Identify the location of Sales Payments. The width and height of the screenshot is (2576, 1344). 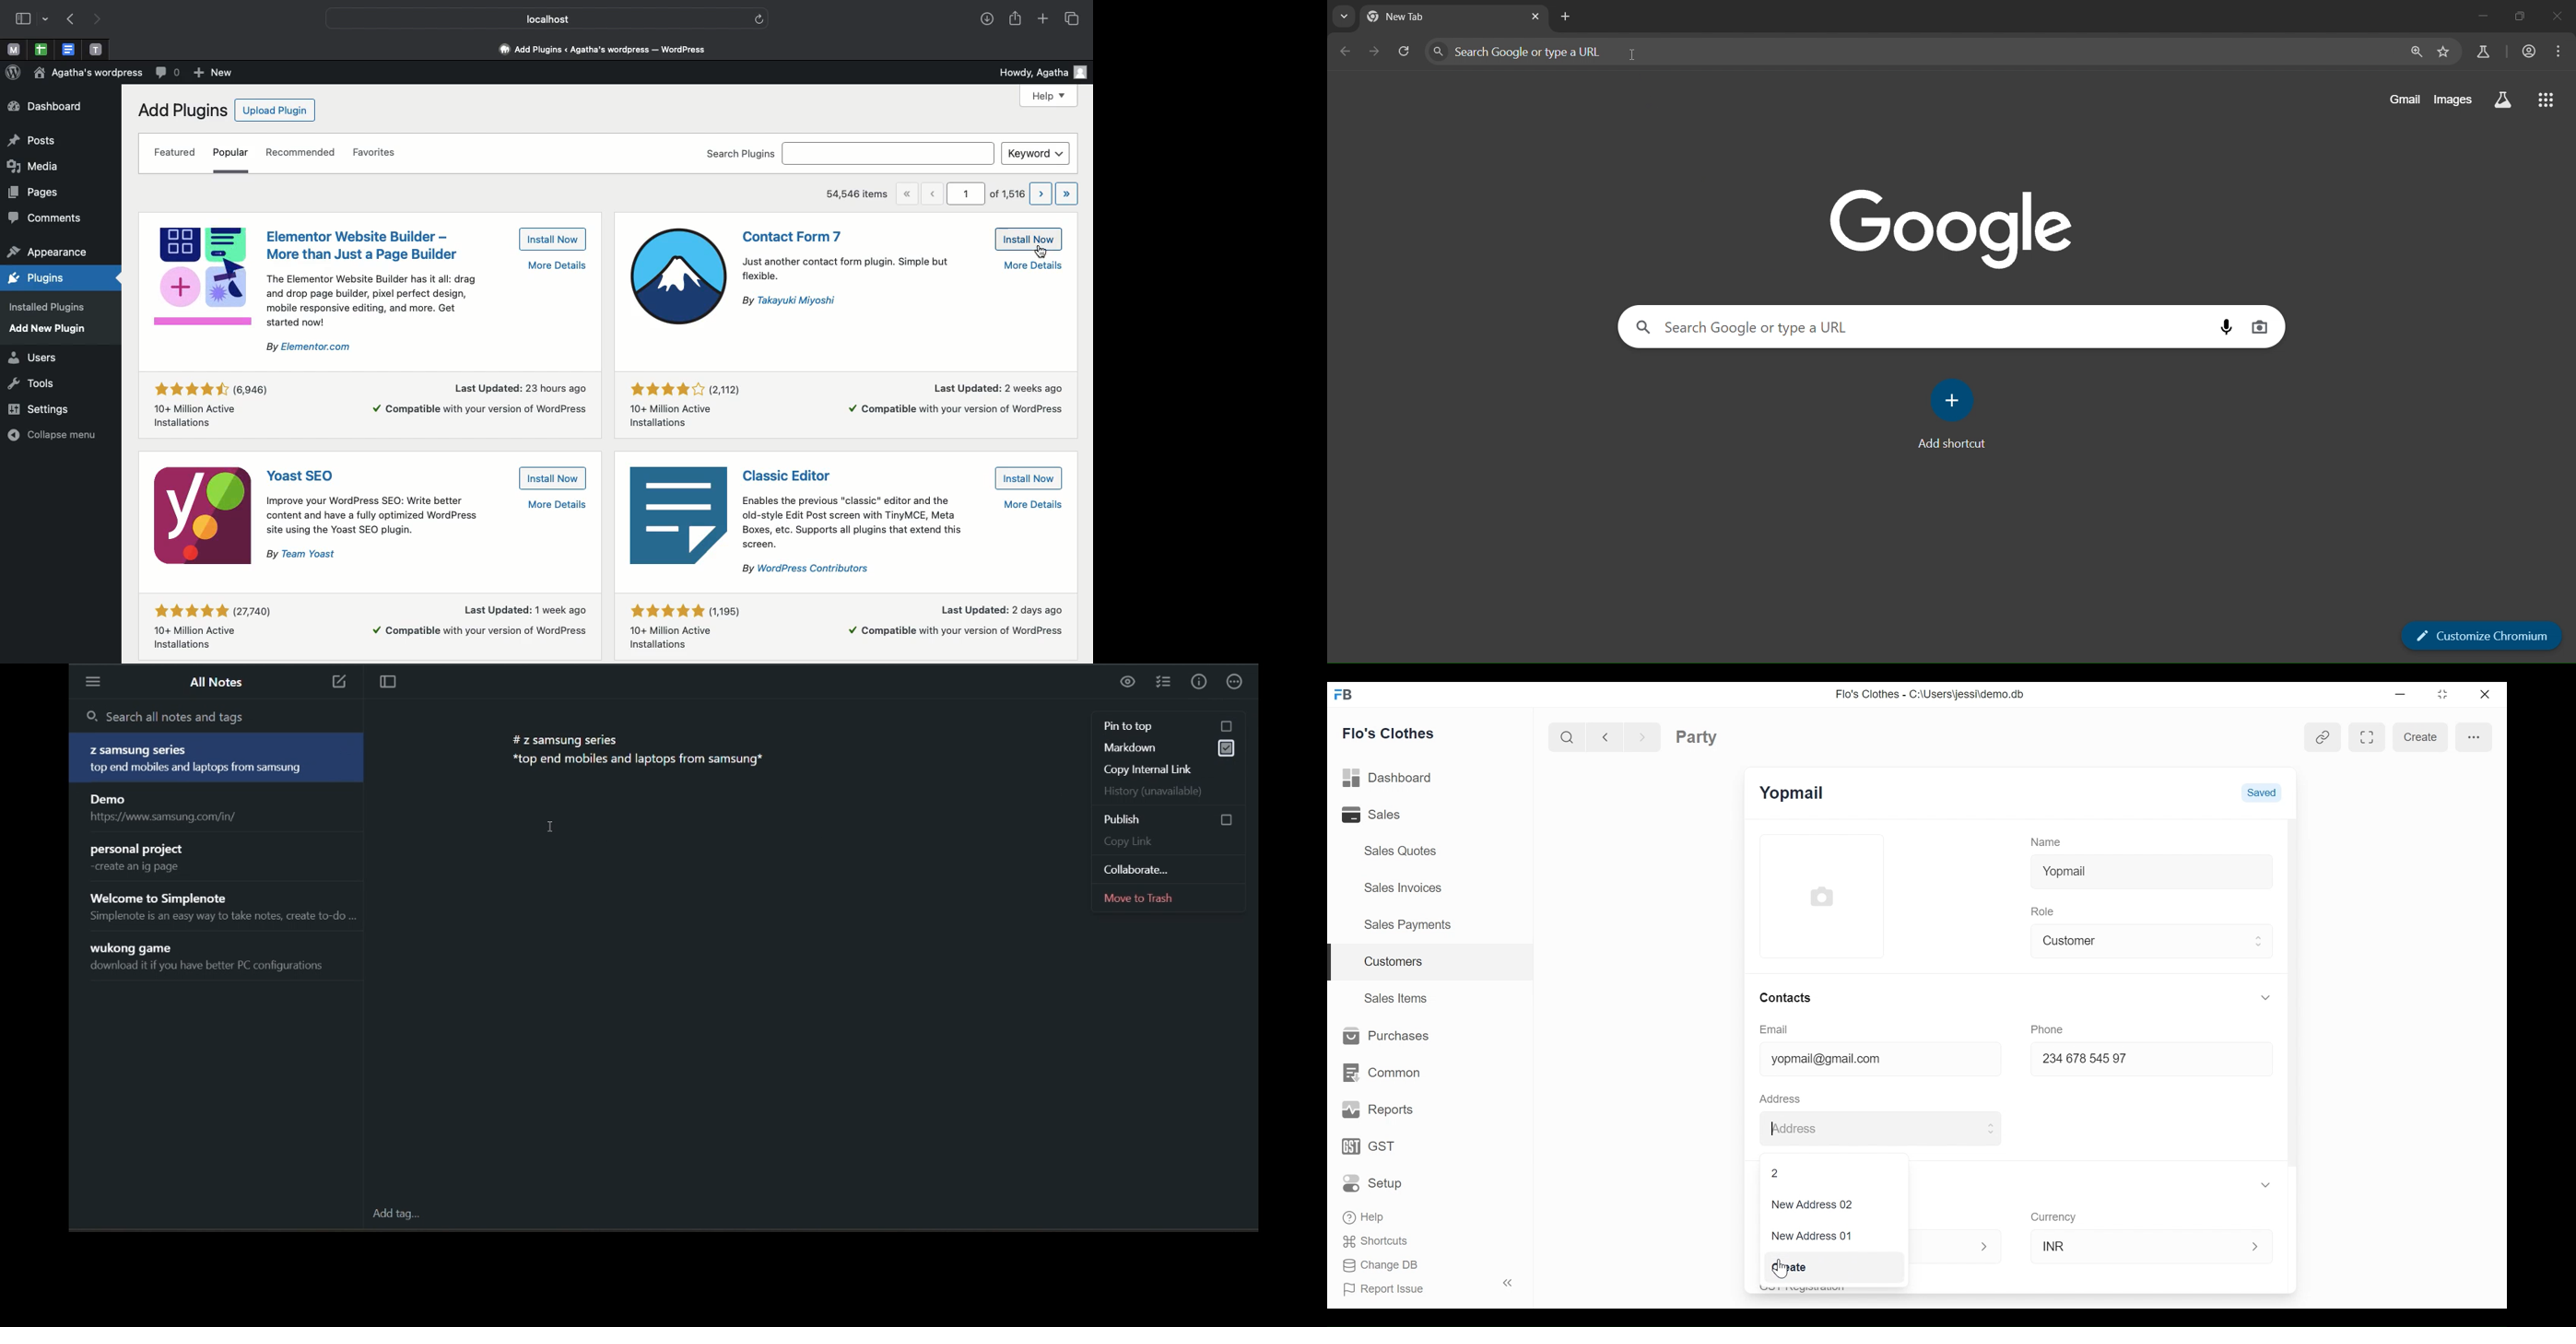
(1406, 924).